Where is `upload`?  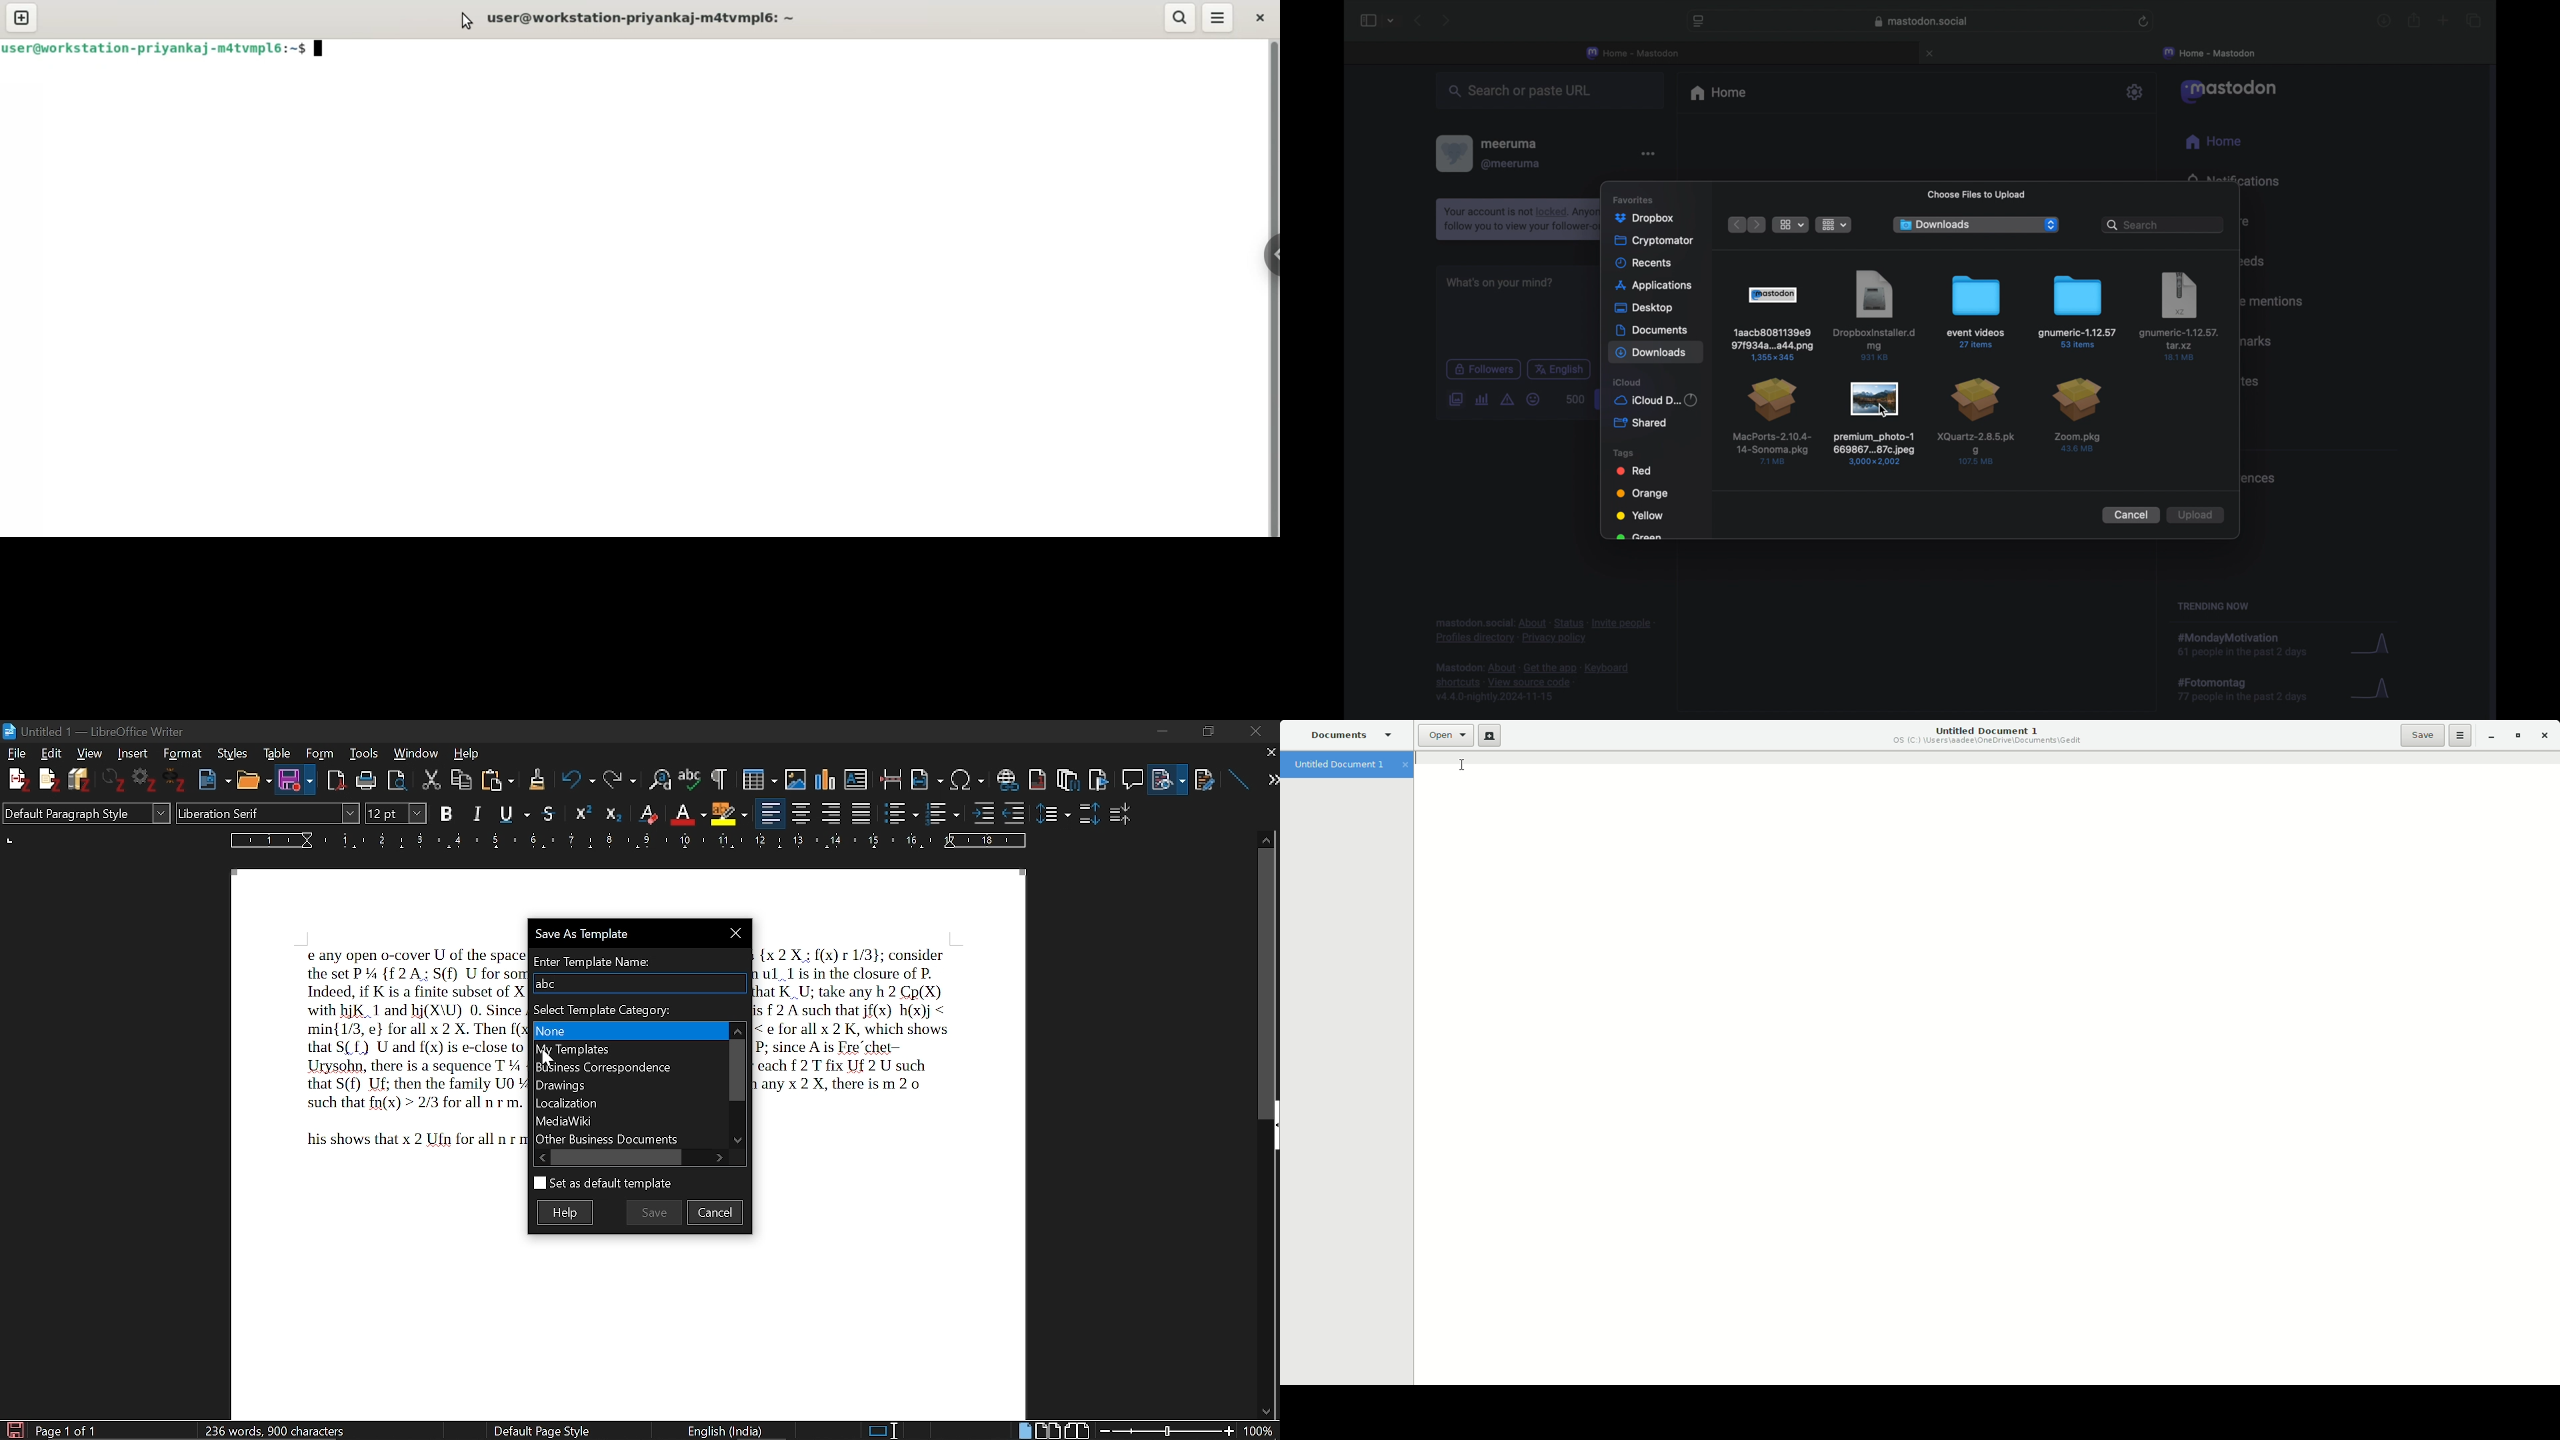
upload is located at coordinates (2199, 515).